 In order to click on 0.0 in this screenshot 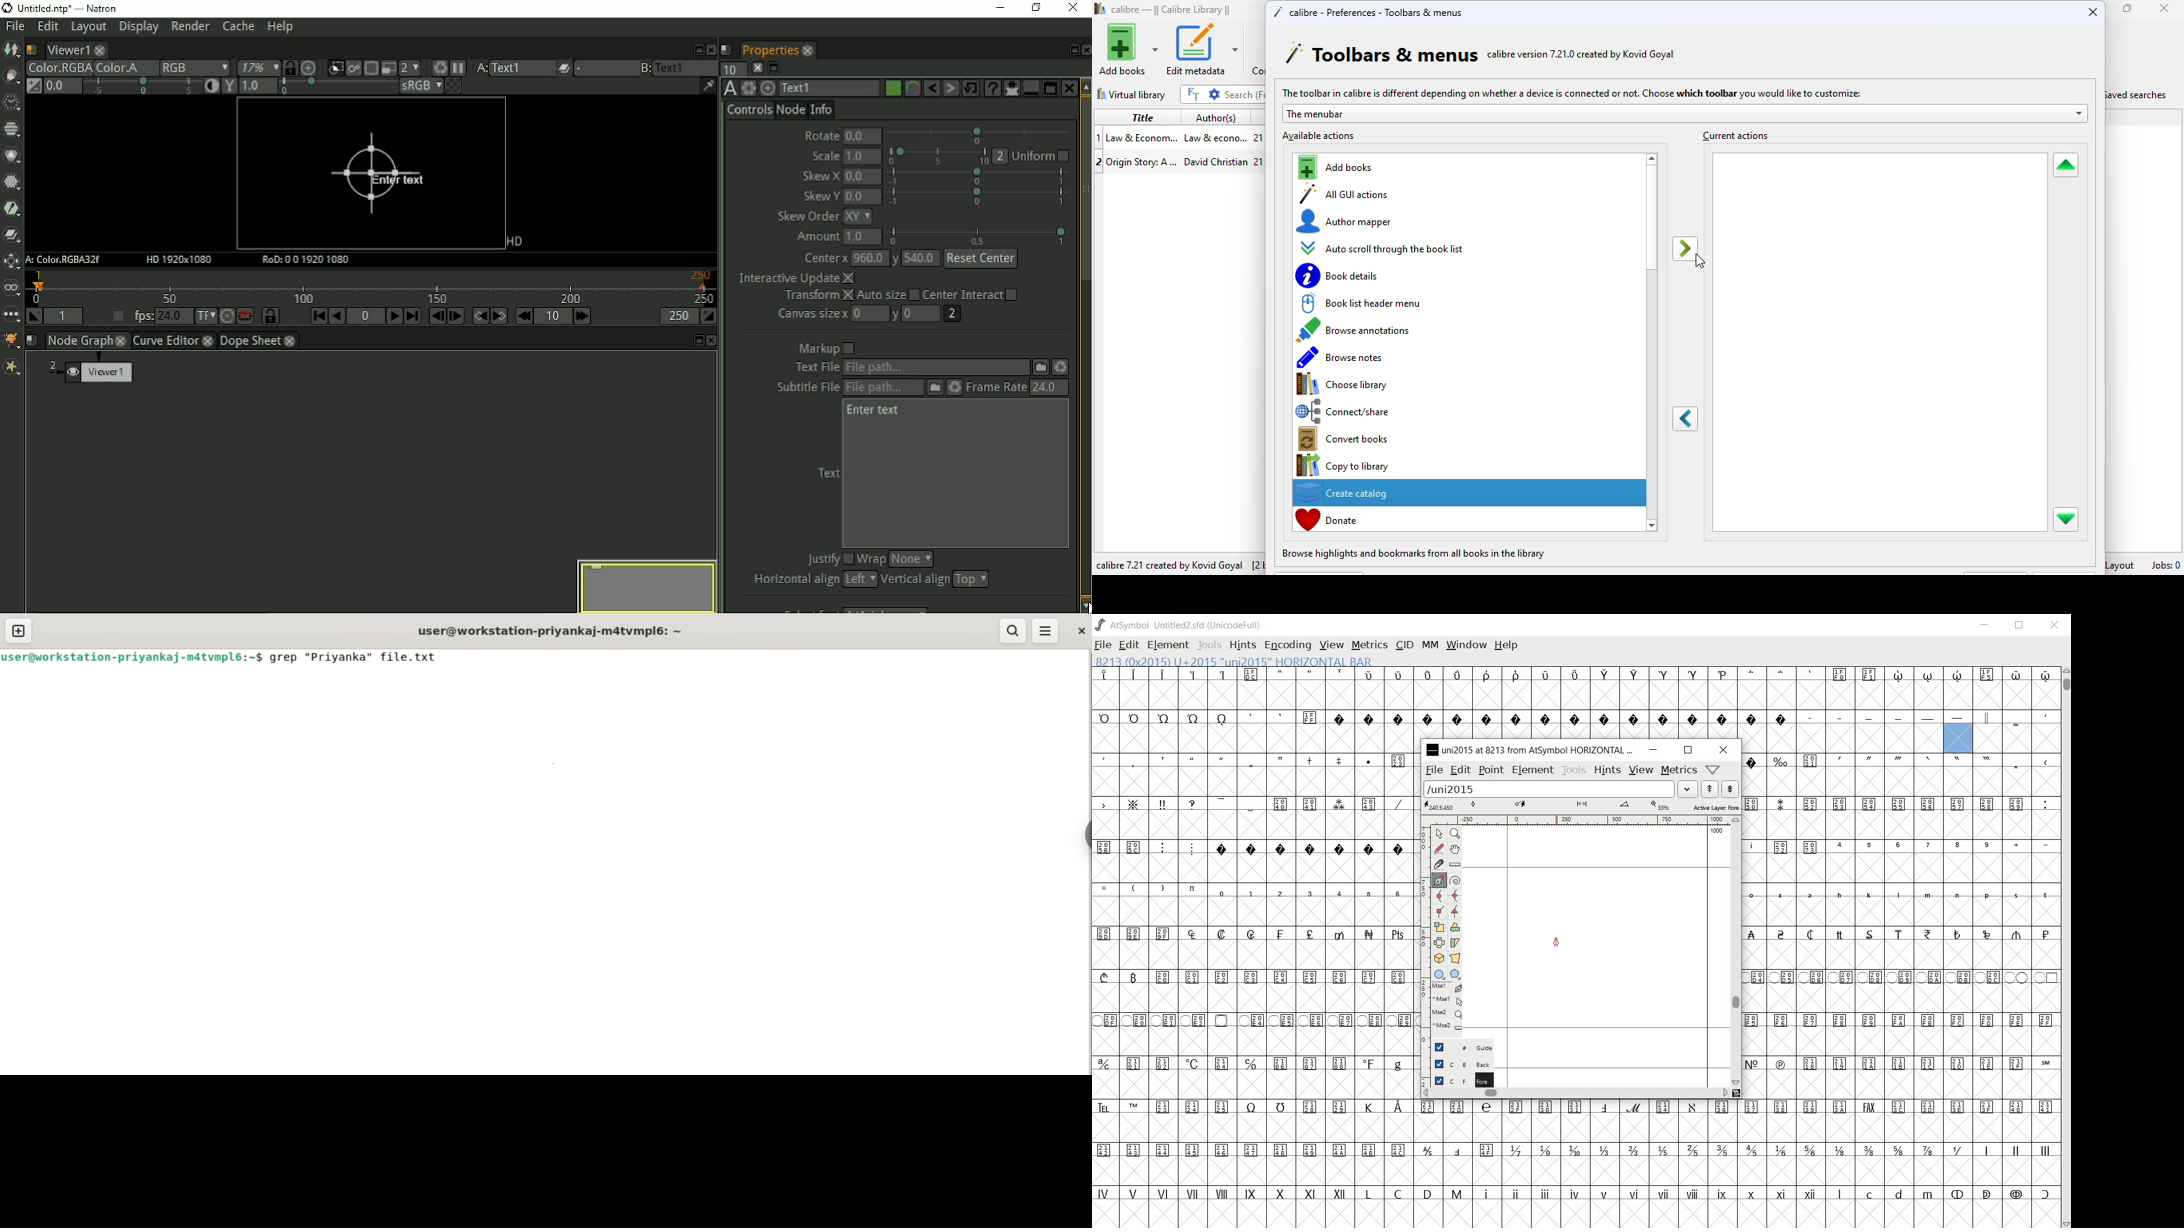, I will do `click(861, 197)`.